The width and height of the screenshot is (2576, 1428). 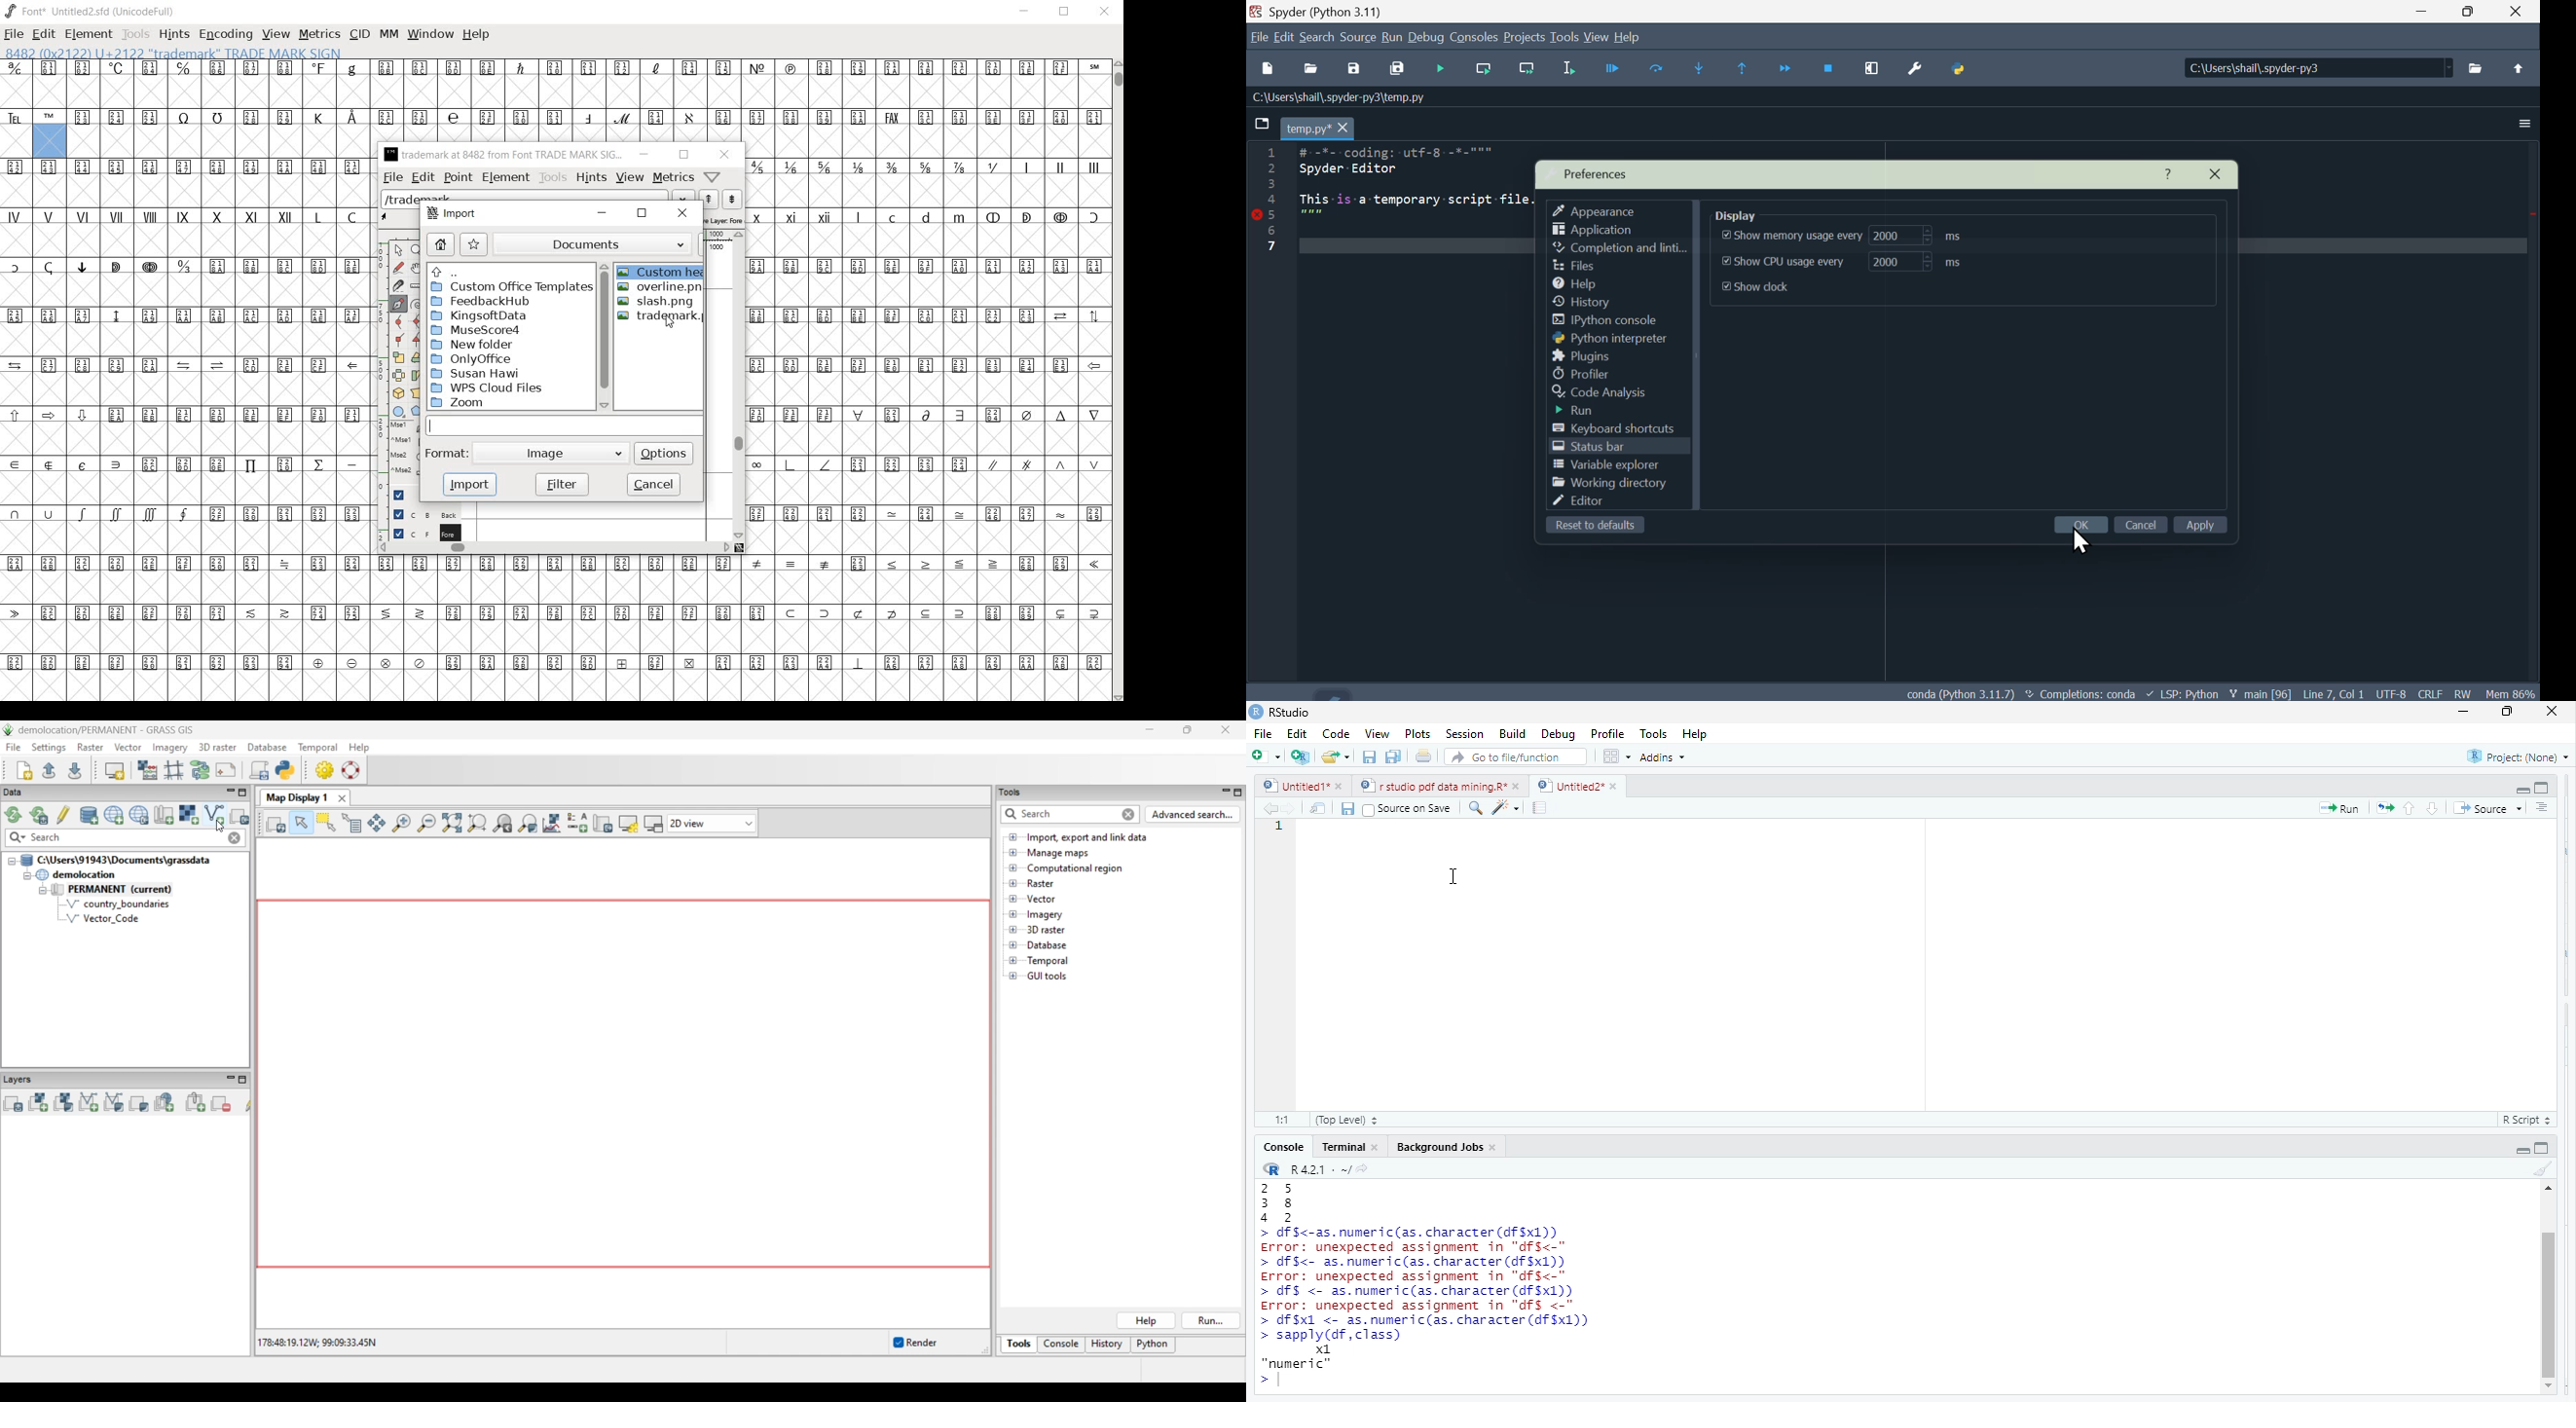 What do you see at coordinates (2520, 790) in the screenshot?
I see `hide r script` at bounding box center [2520, 790].